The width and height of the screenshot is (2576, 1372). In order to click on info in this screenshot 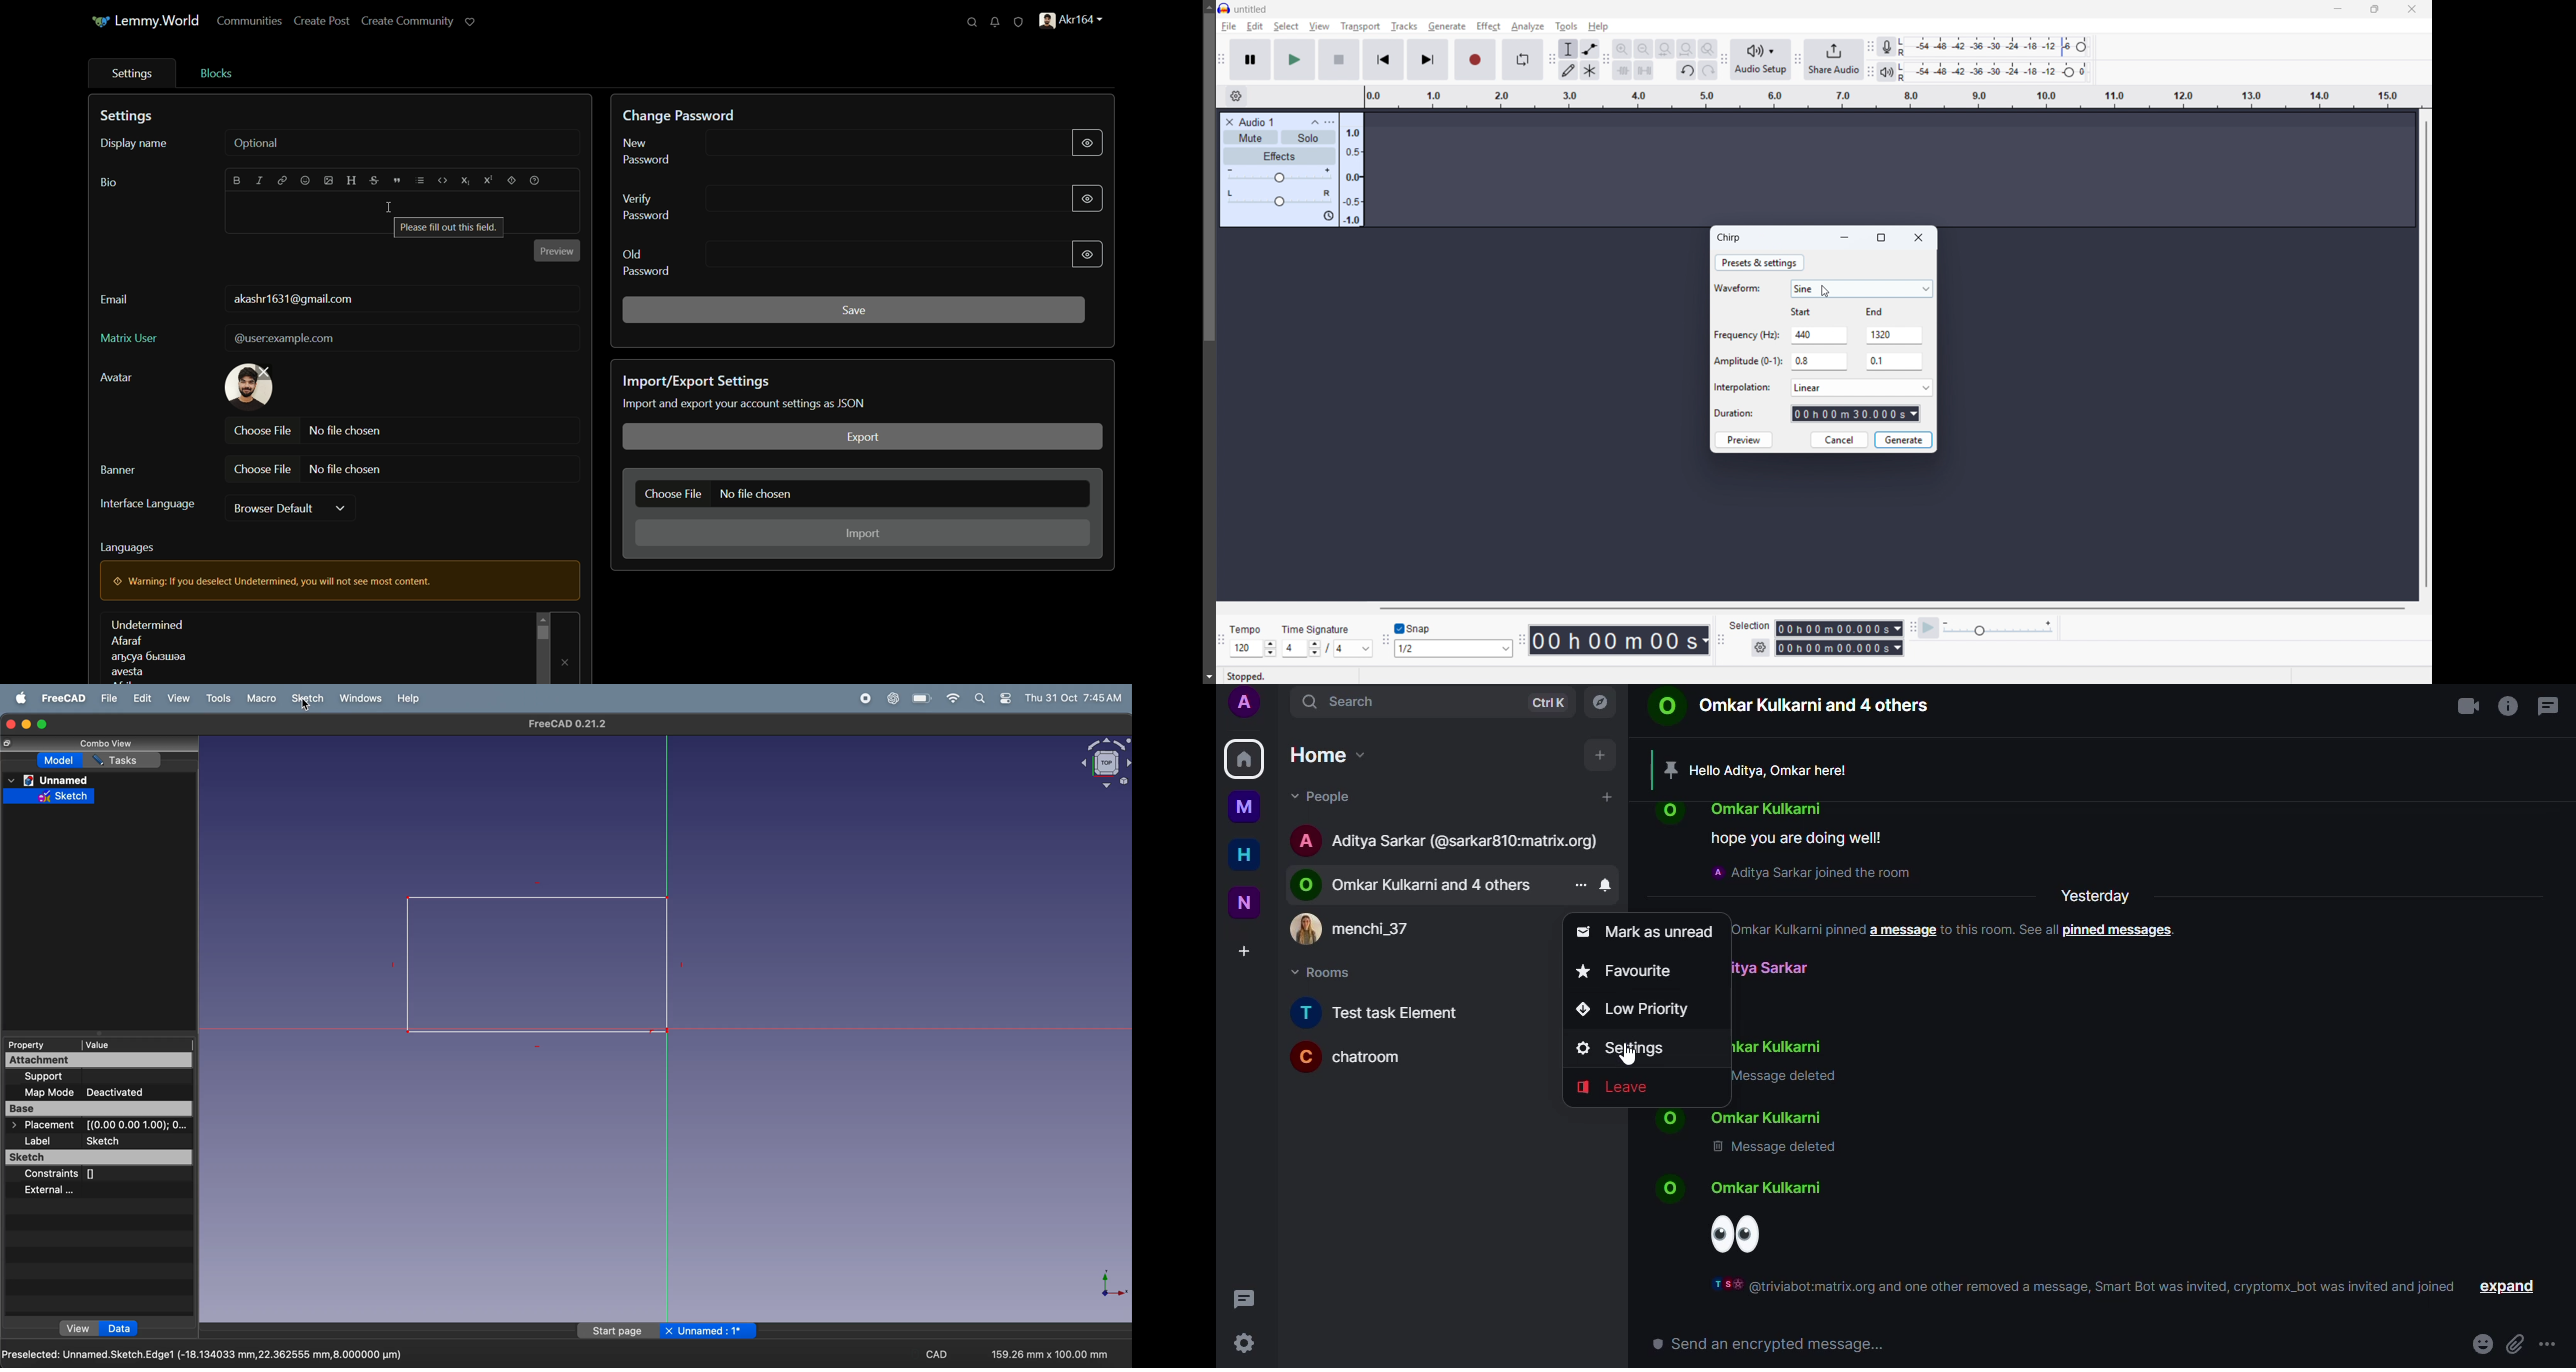, I will do `click(2508, 704)`.